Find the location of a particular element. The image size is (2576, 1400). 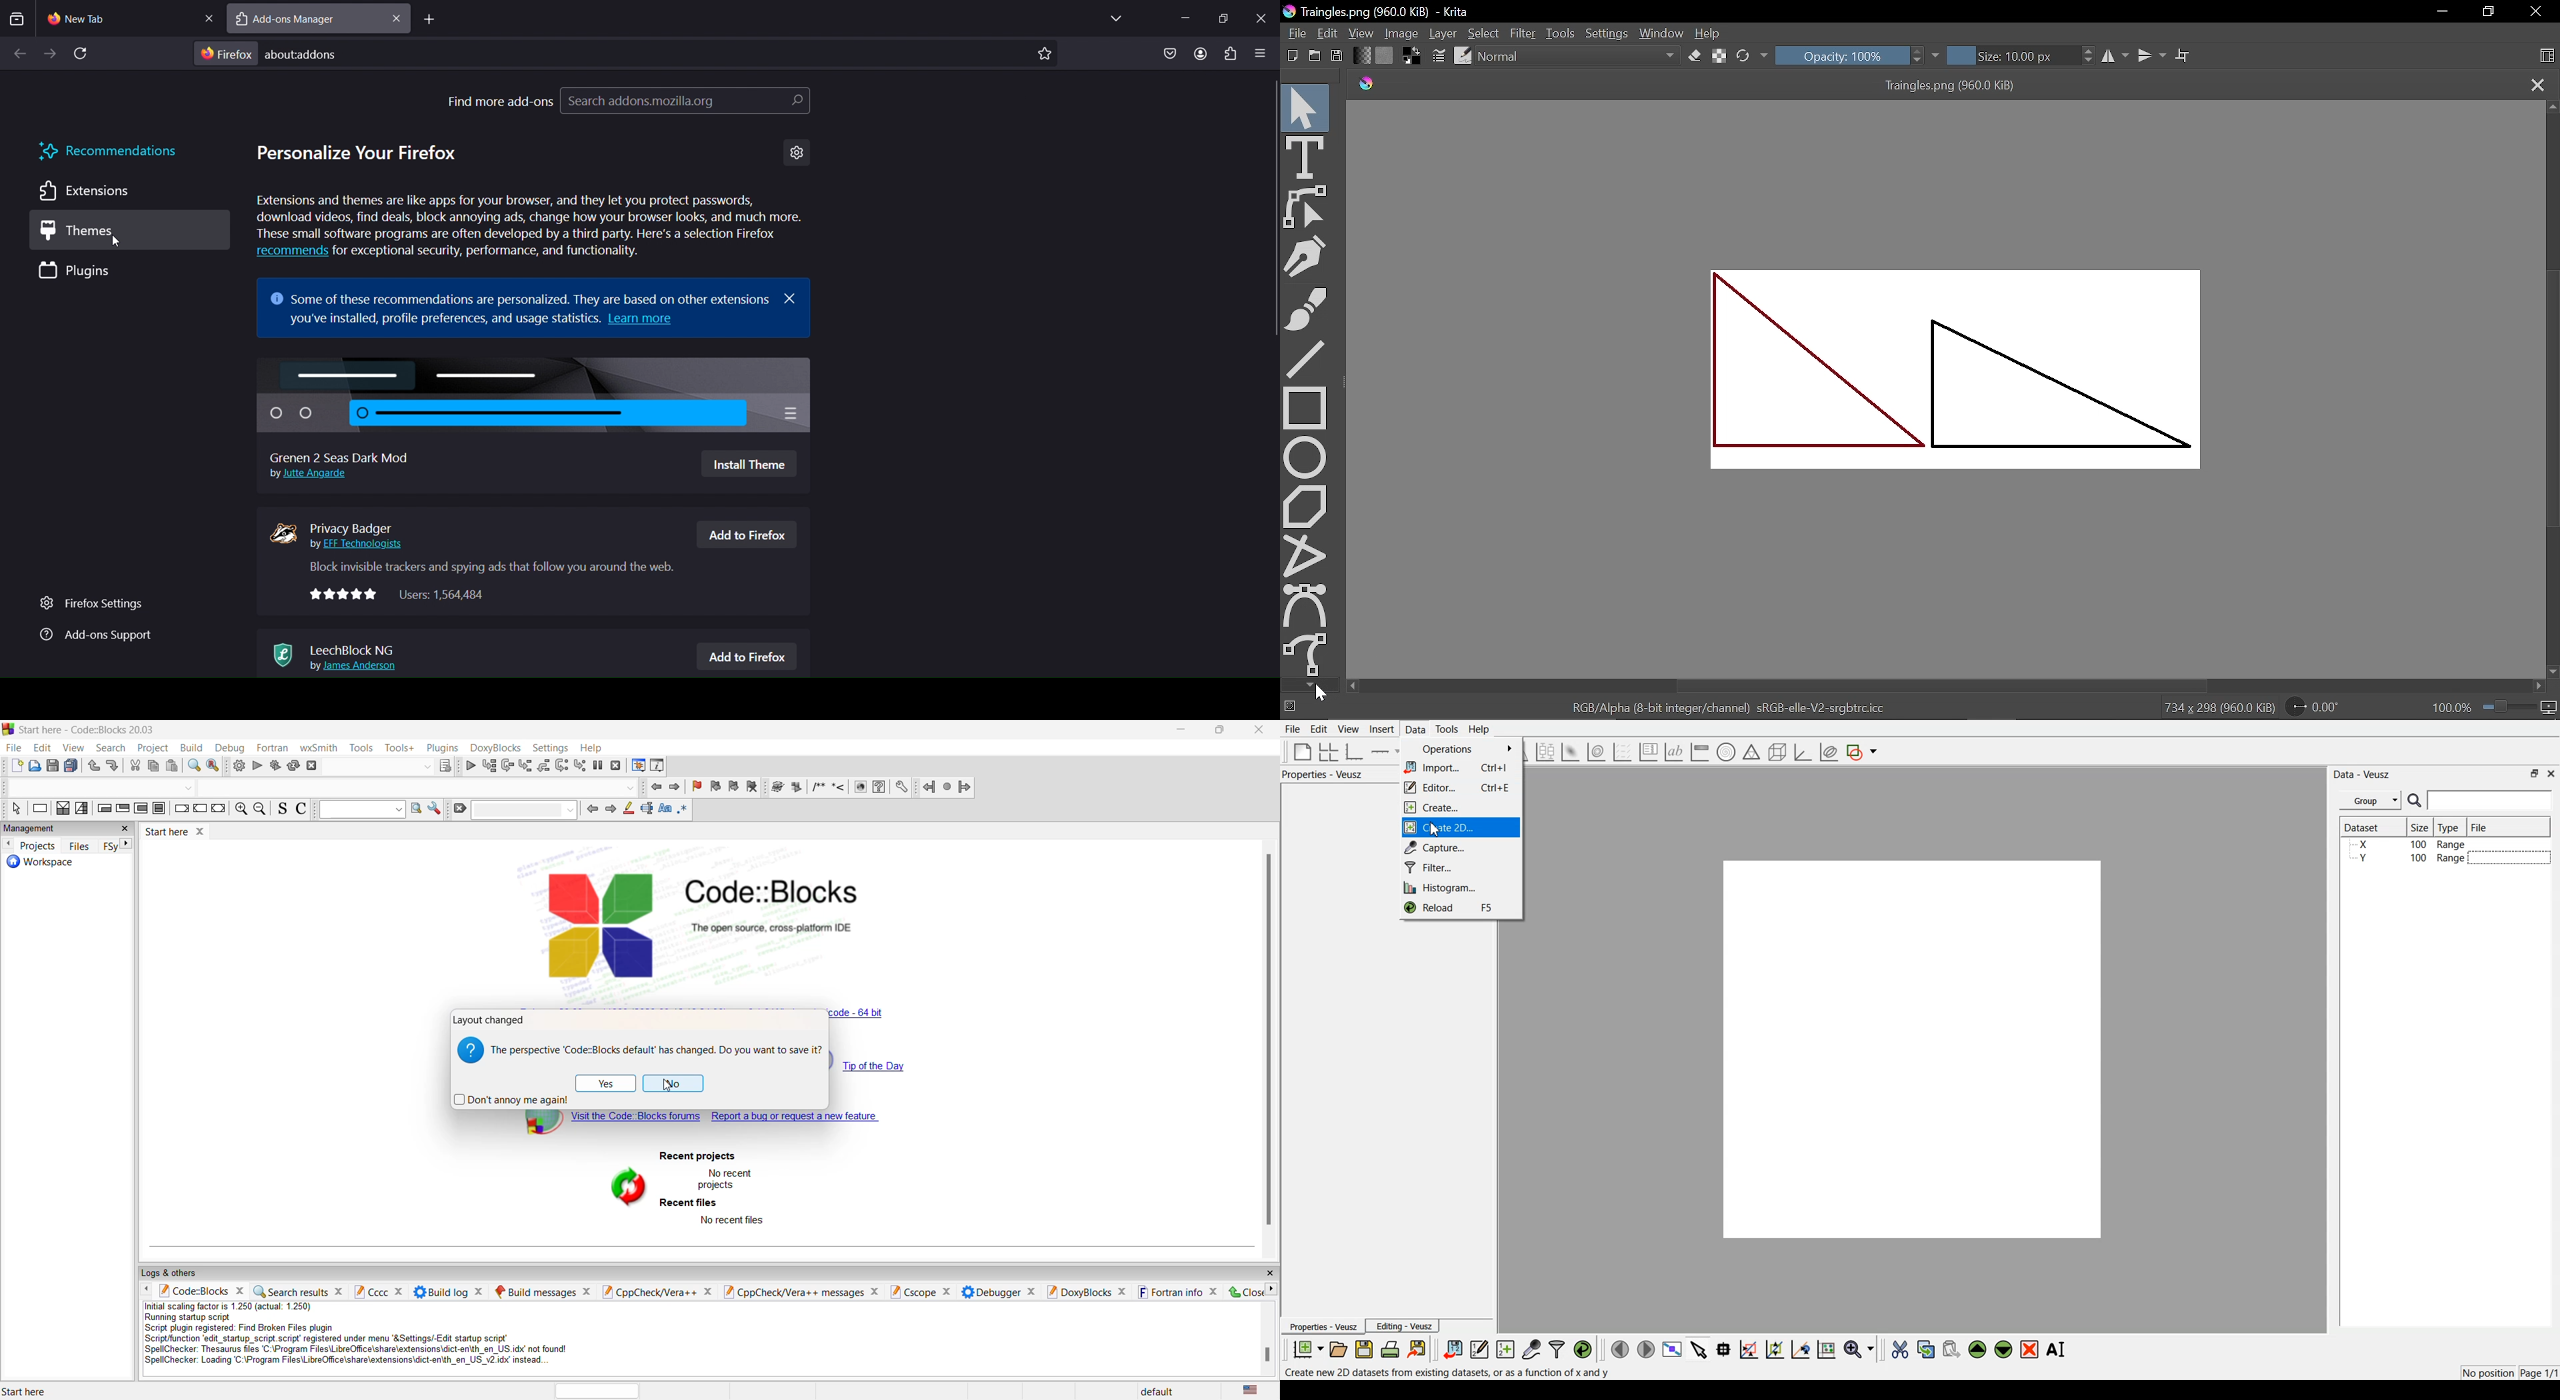

settings is located at coordinates (435, 808).